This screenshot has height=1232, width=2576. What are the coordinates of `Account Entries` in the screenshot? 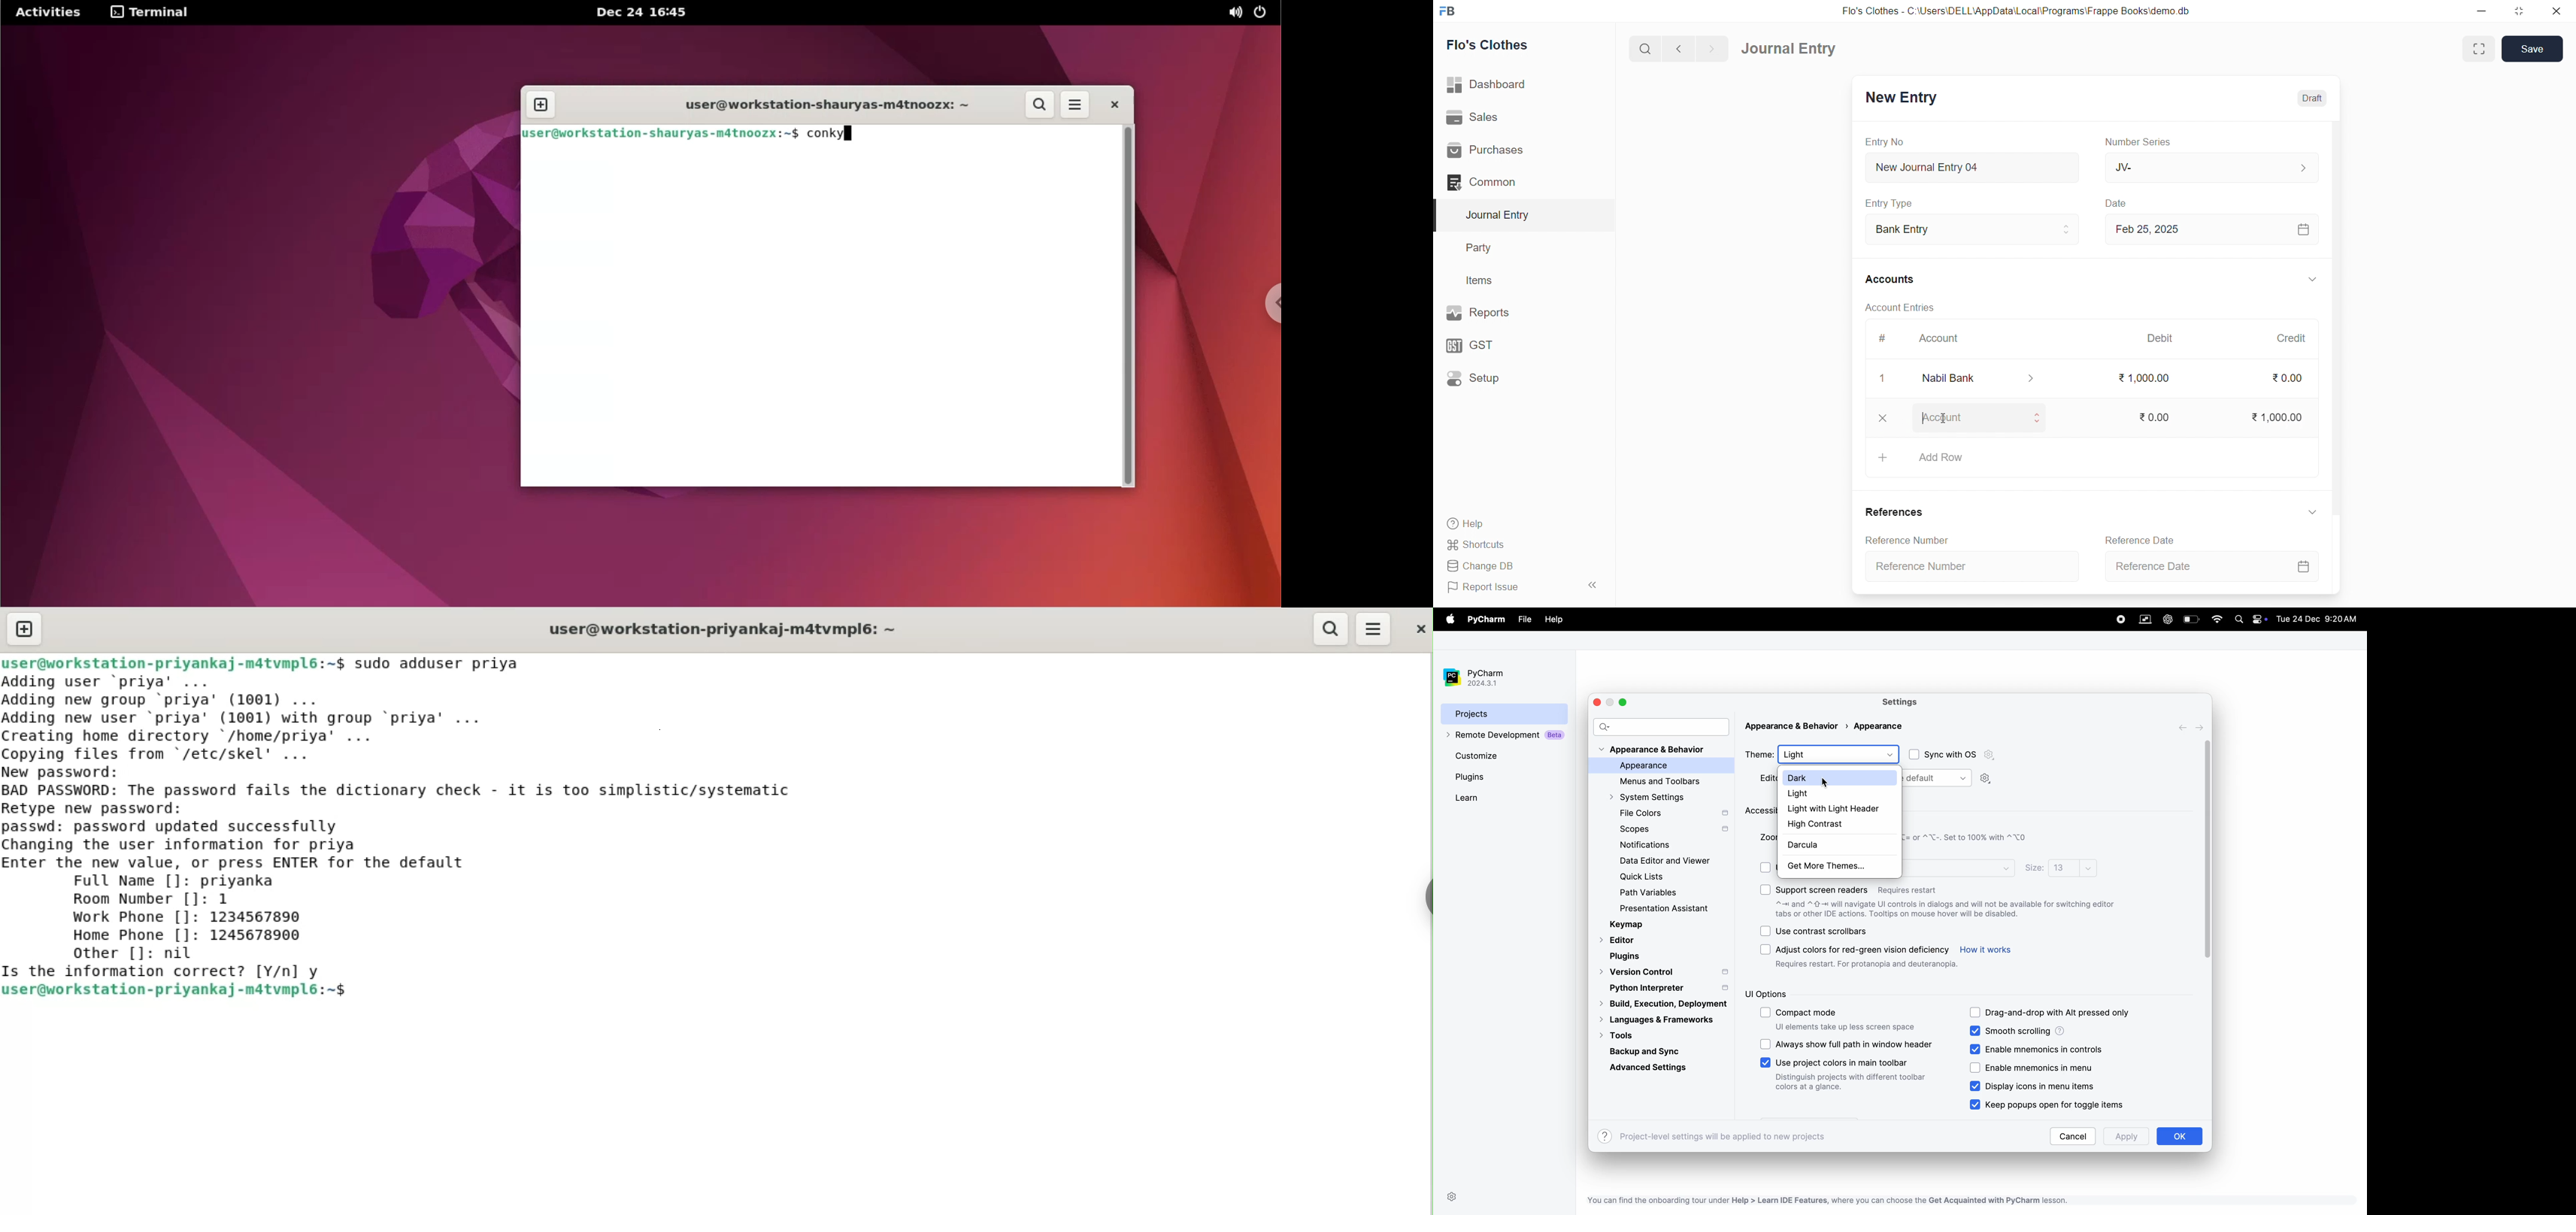 It's located at (1899, 307).